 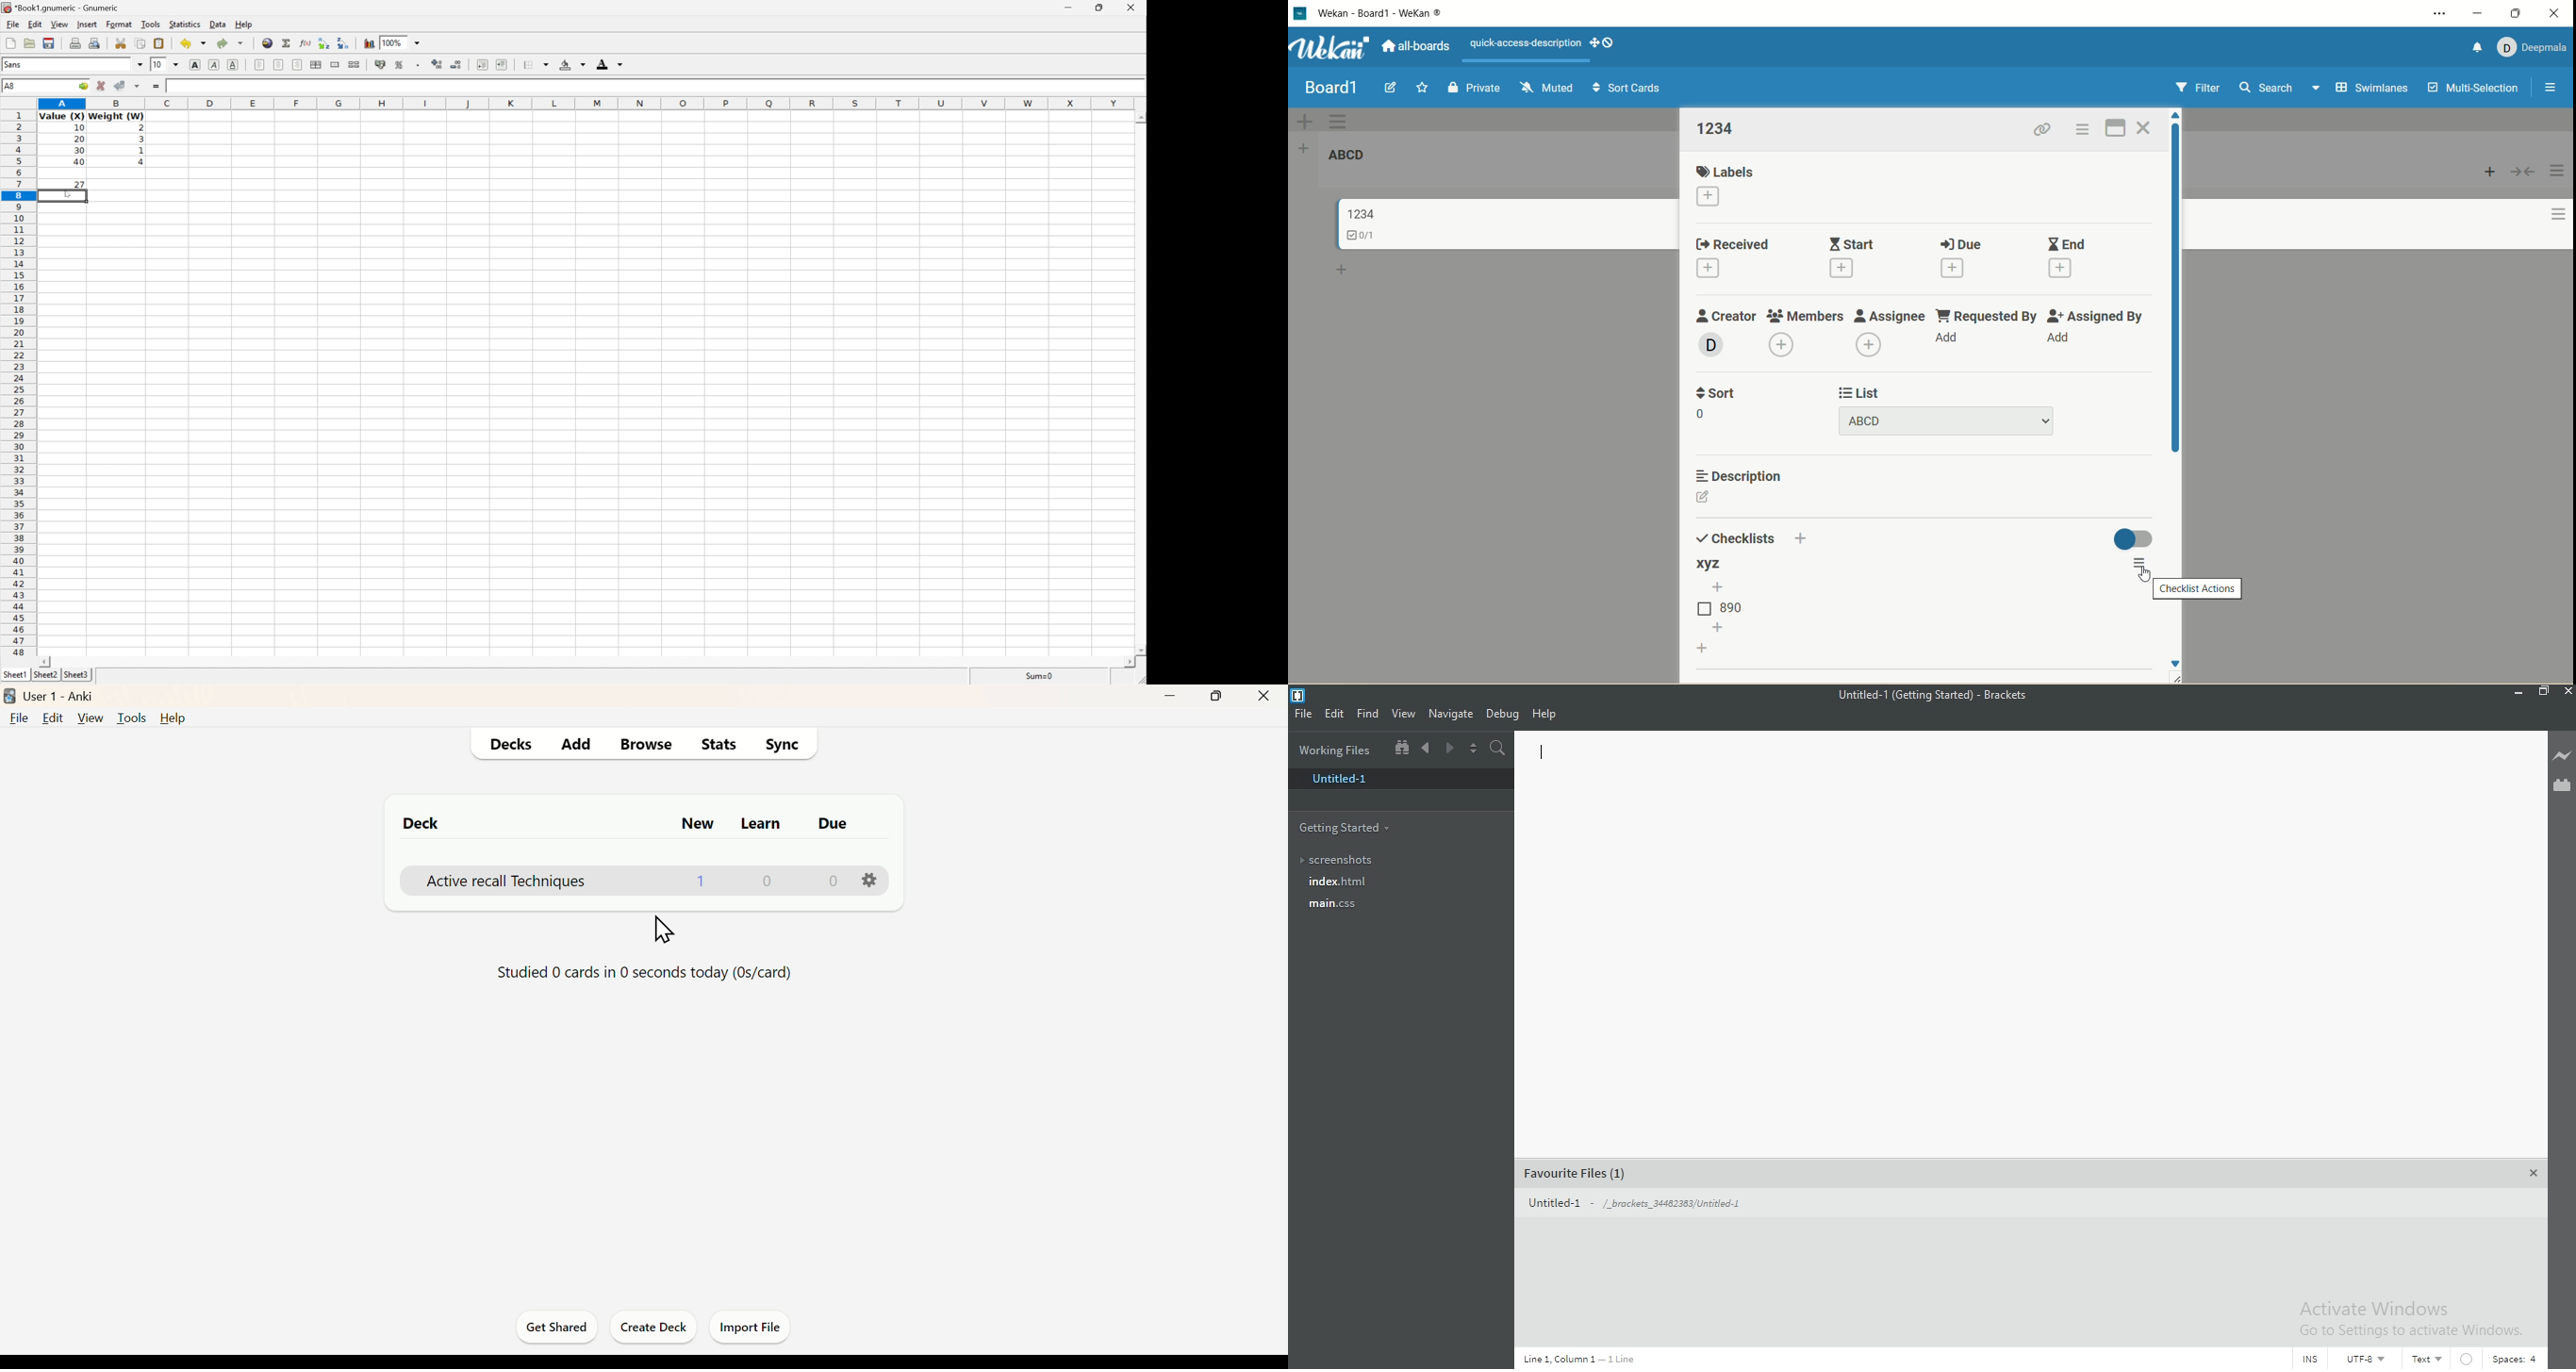 I want to click on Scroll Right, so click(x=1126, y=662).